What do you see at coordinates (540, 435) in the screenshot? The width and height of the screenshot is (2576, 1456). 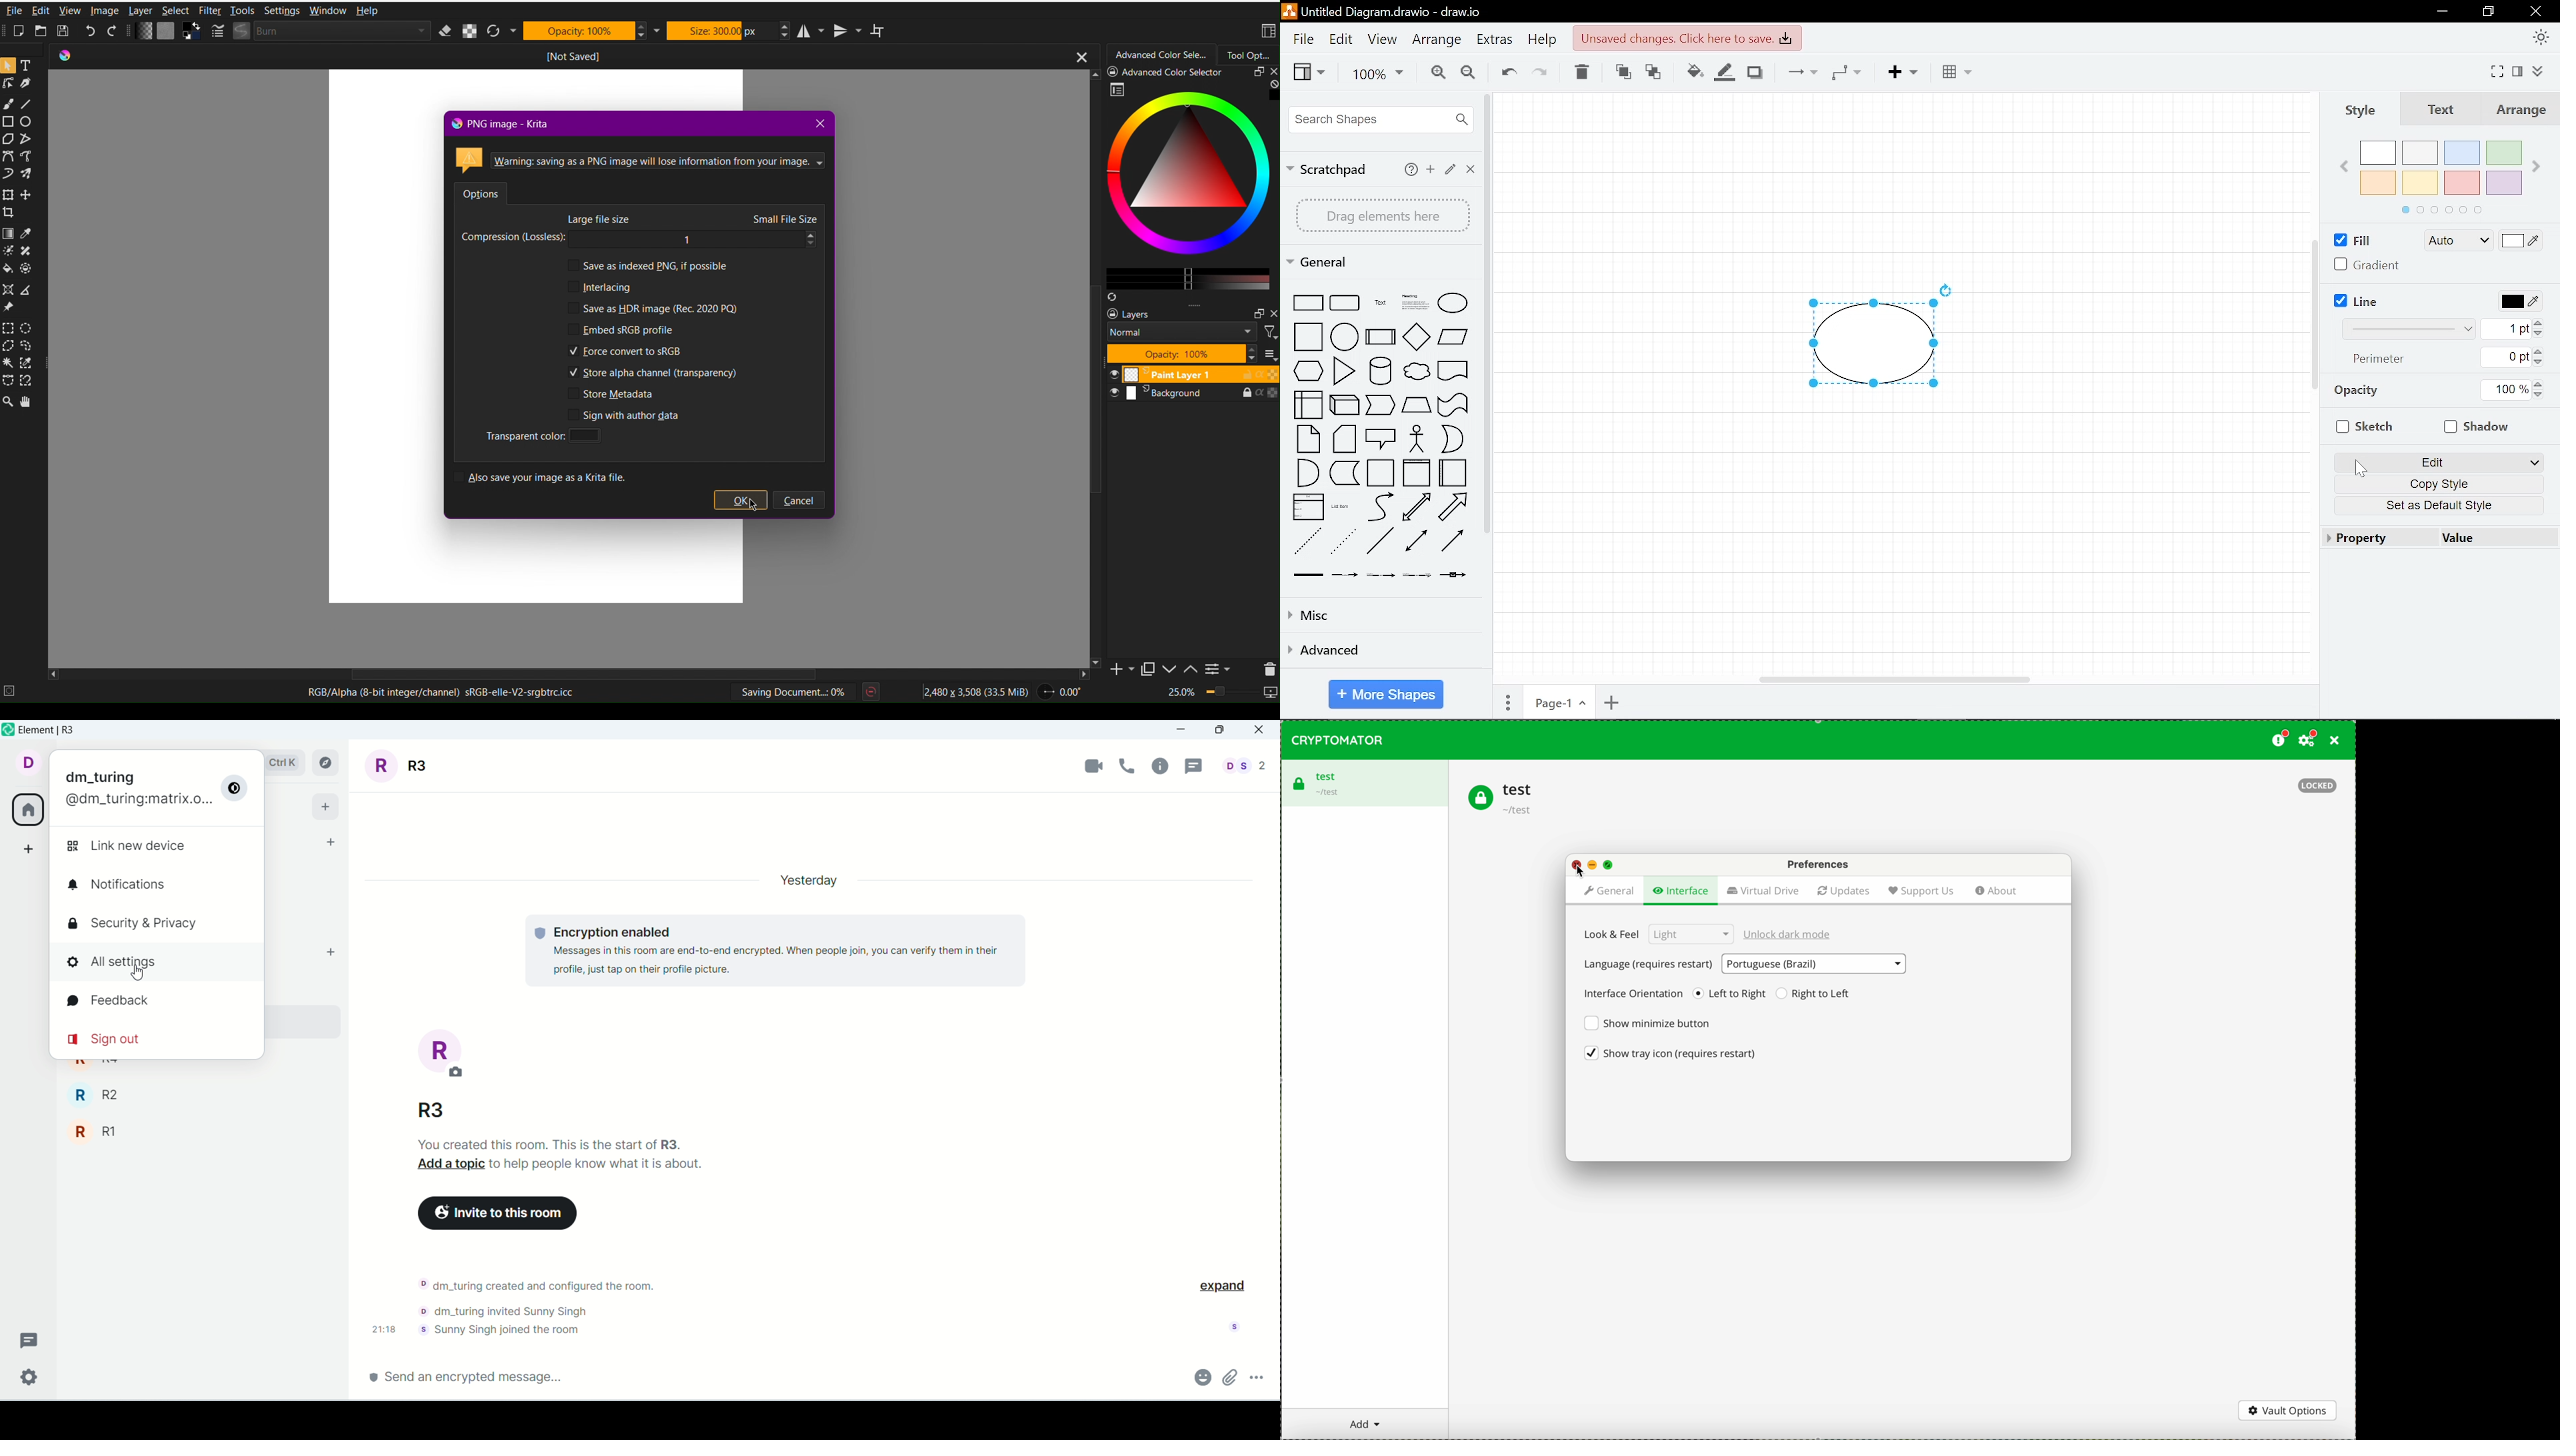 I see `Transparent Color` at bounding box center [540, 435].